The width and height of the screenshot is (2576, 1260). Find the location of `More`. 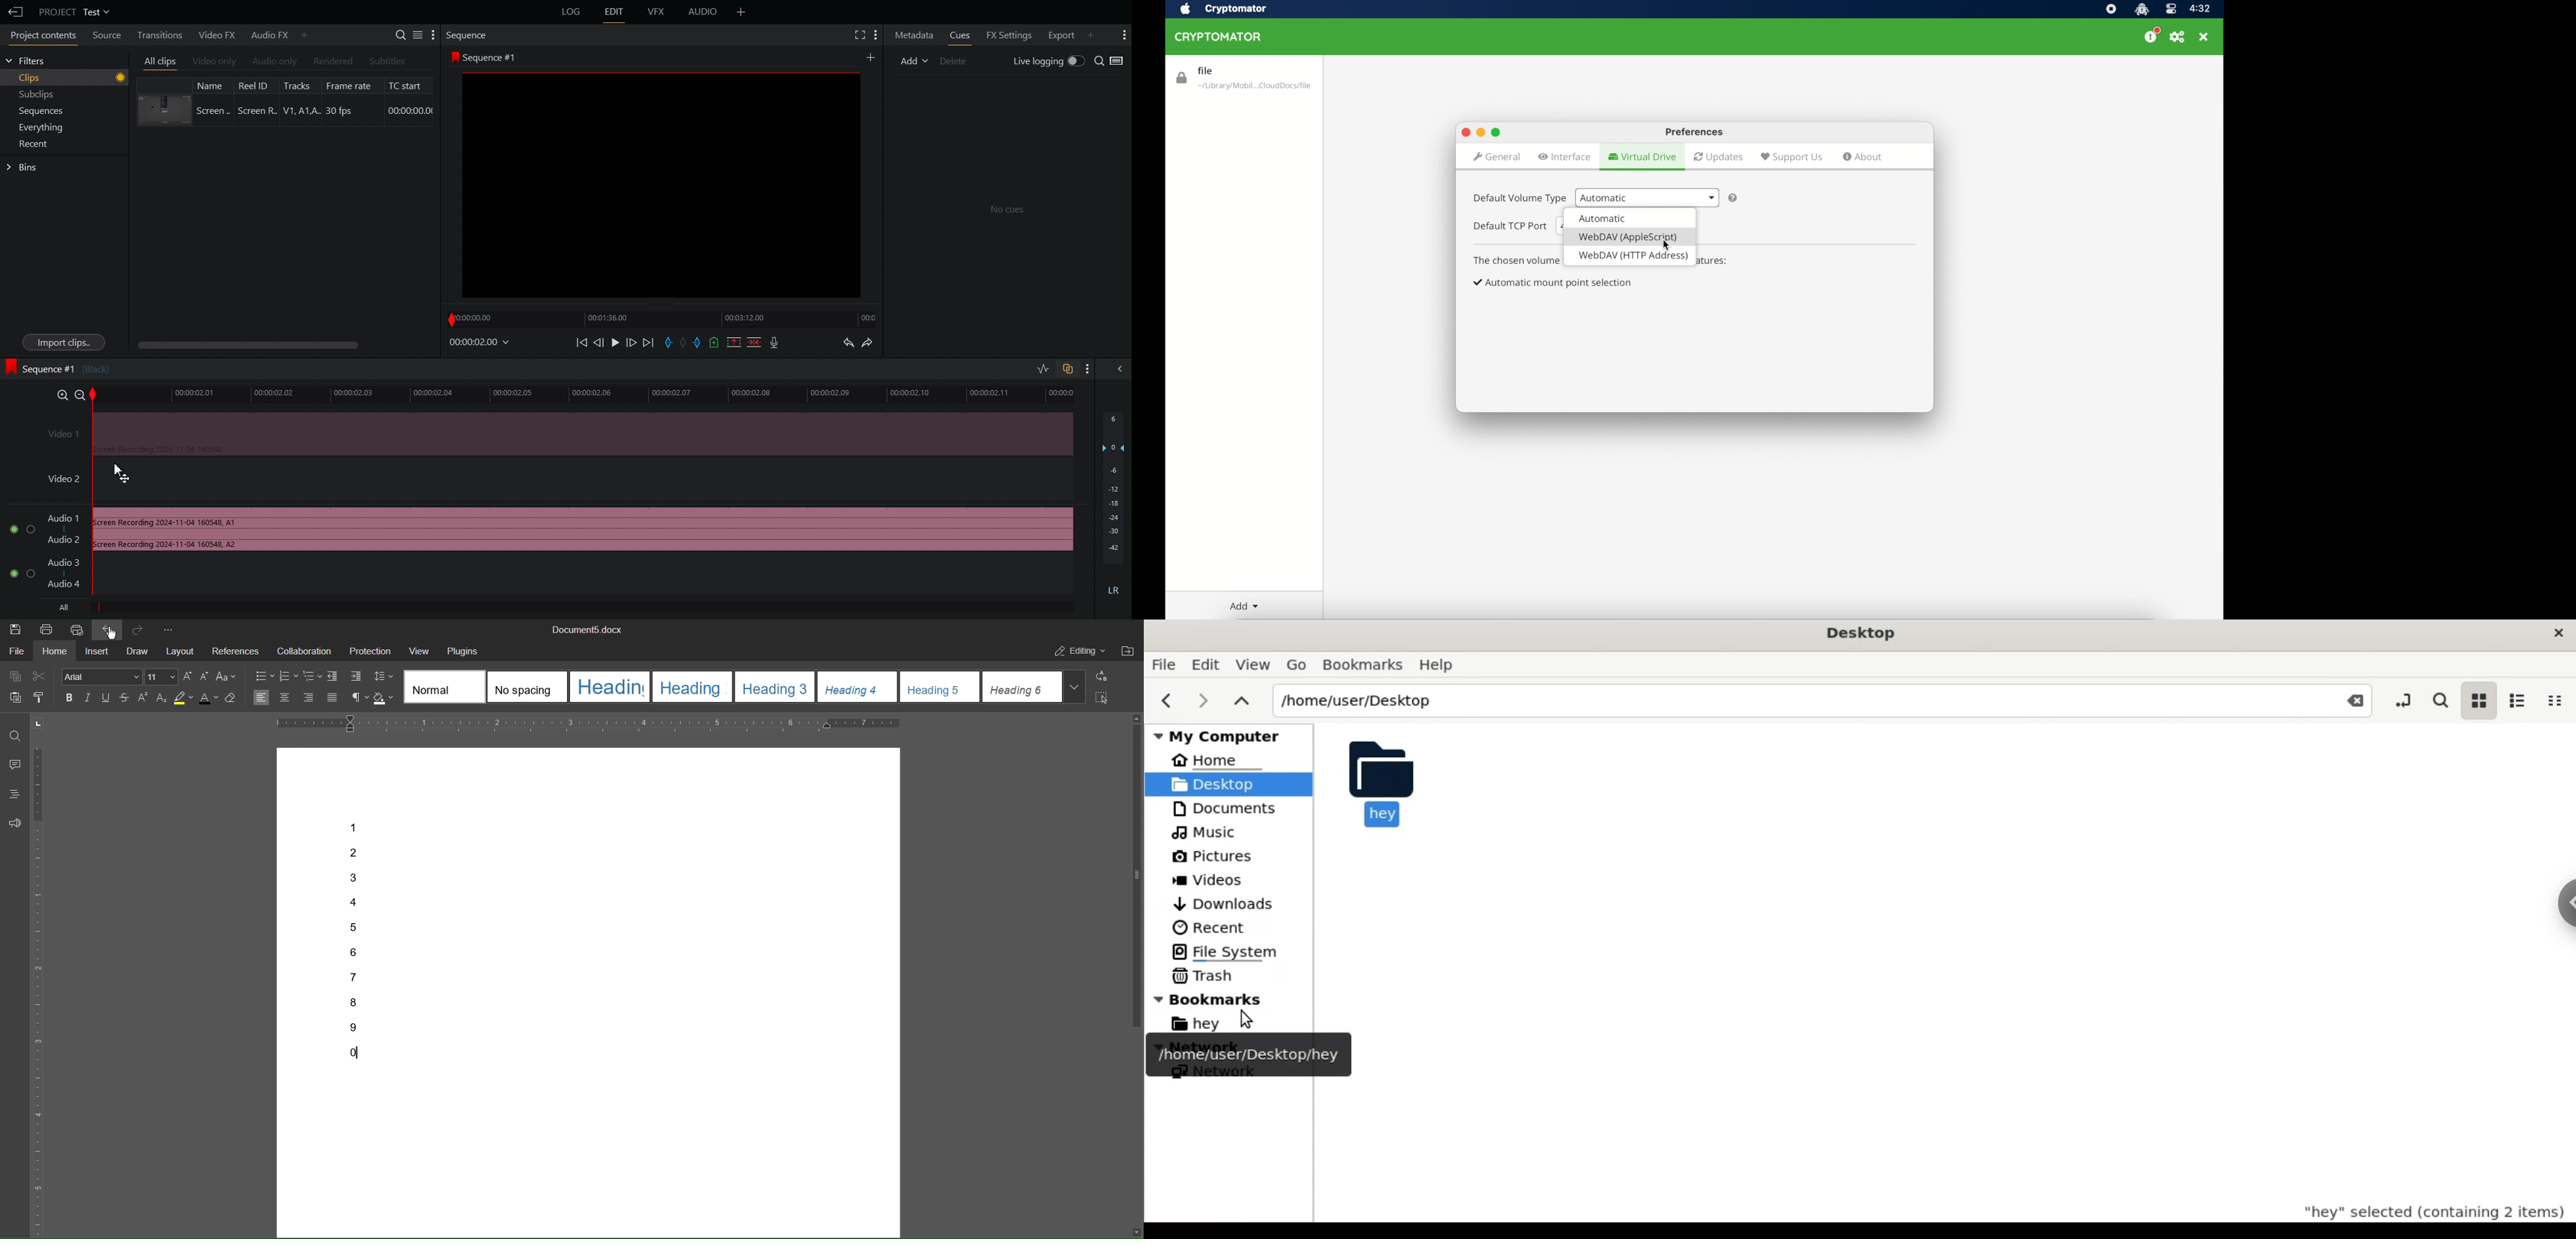

More is located at coordinates (878, 36).